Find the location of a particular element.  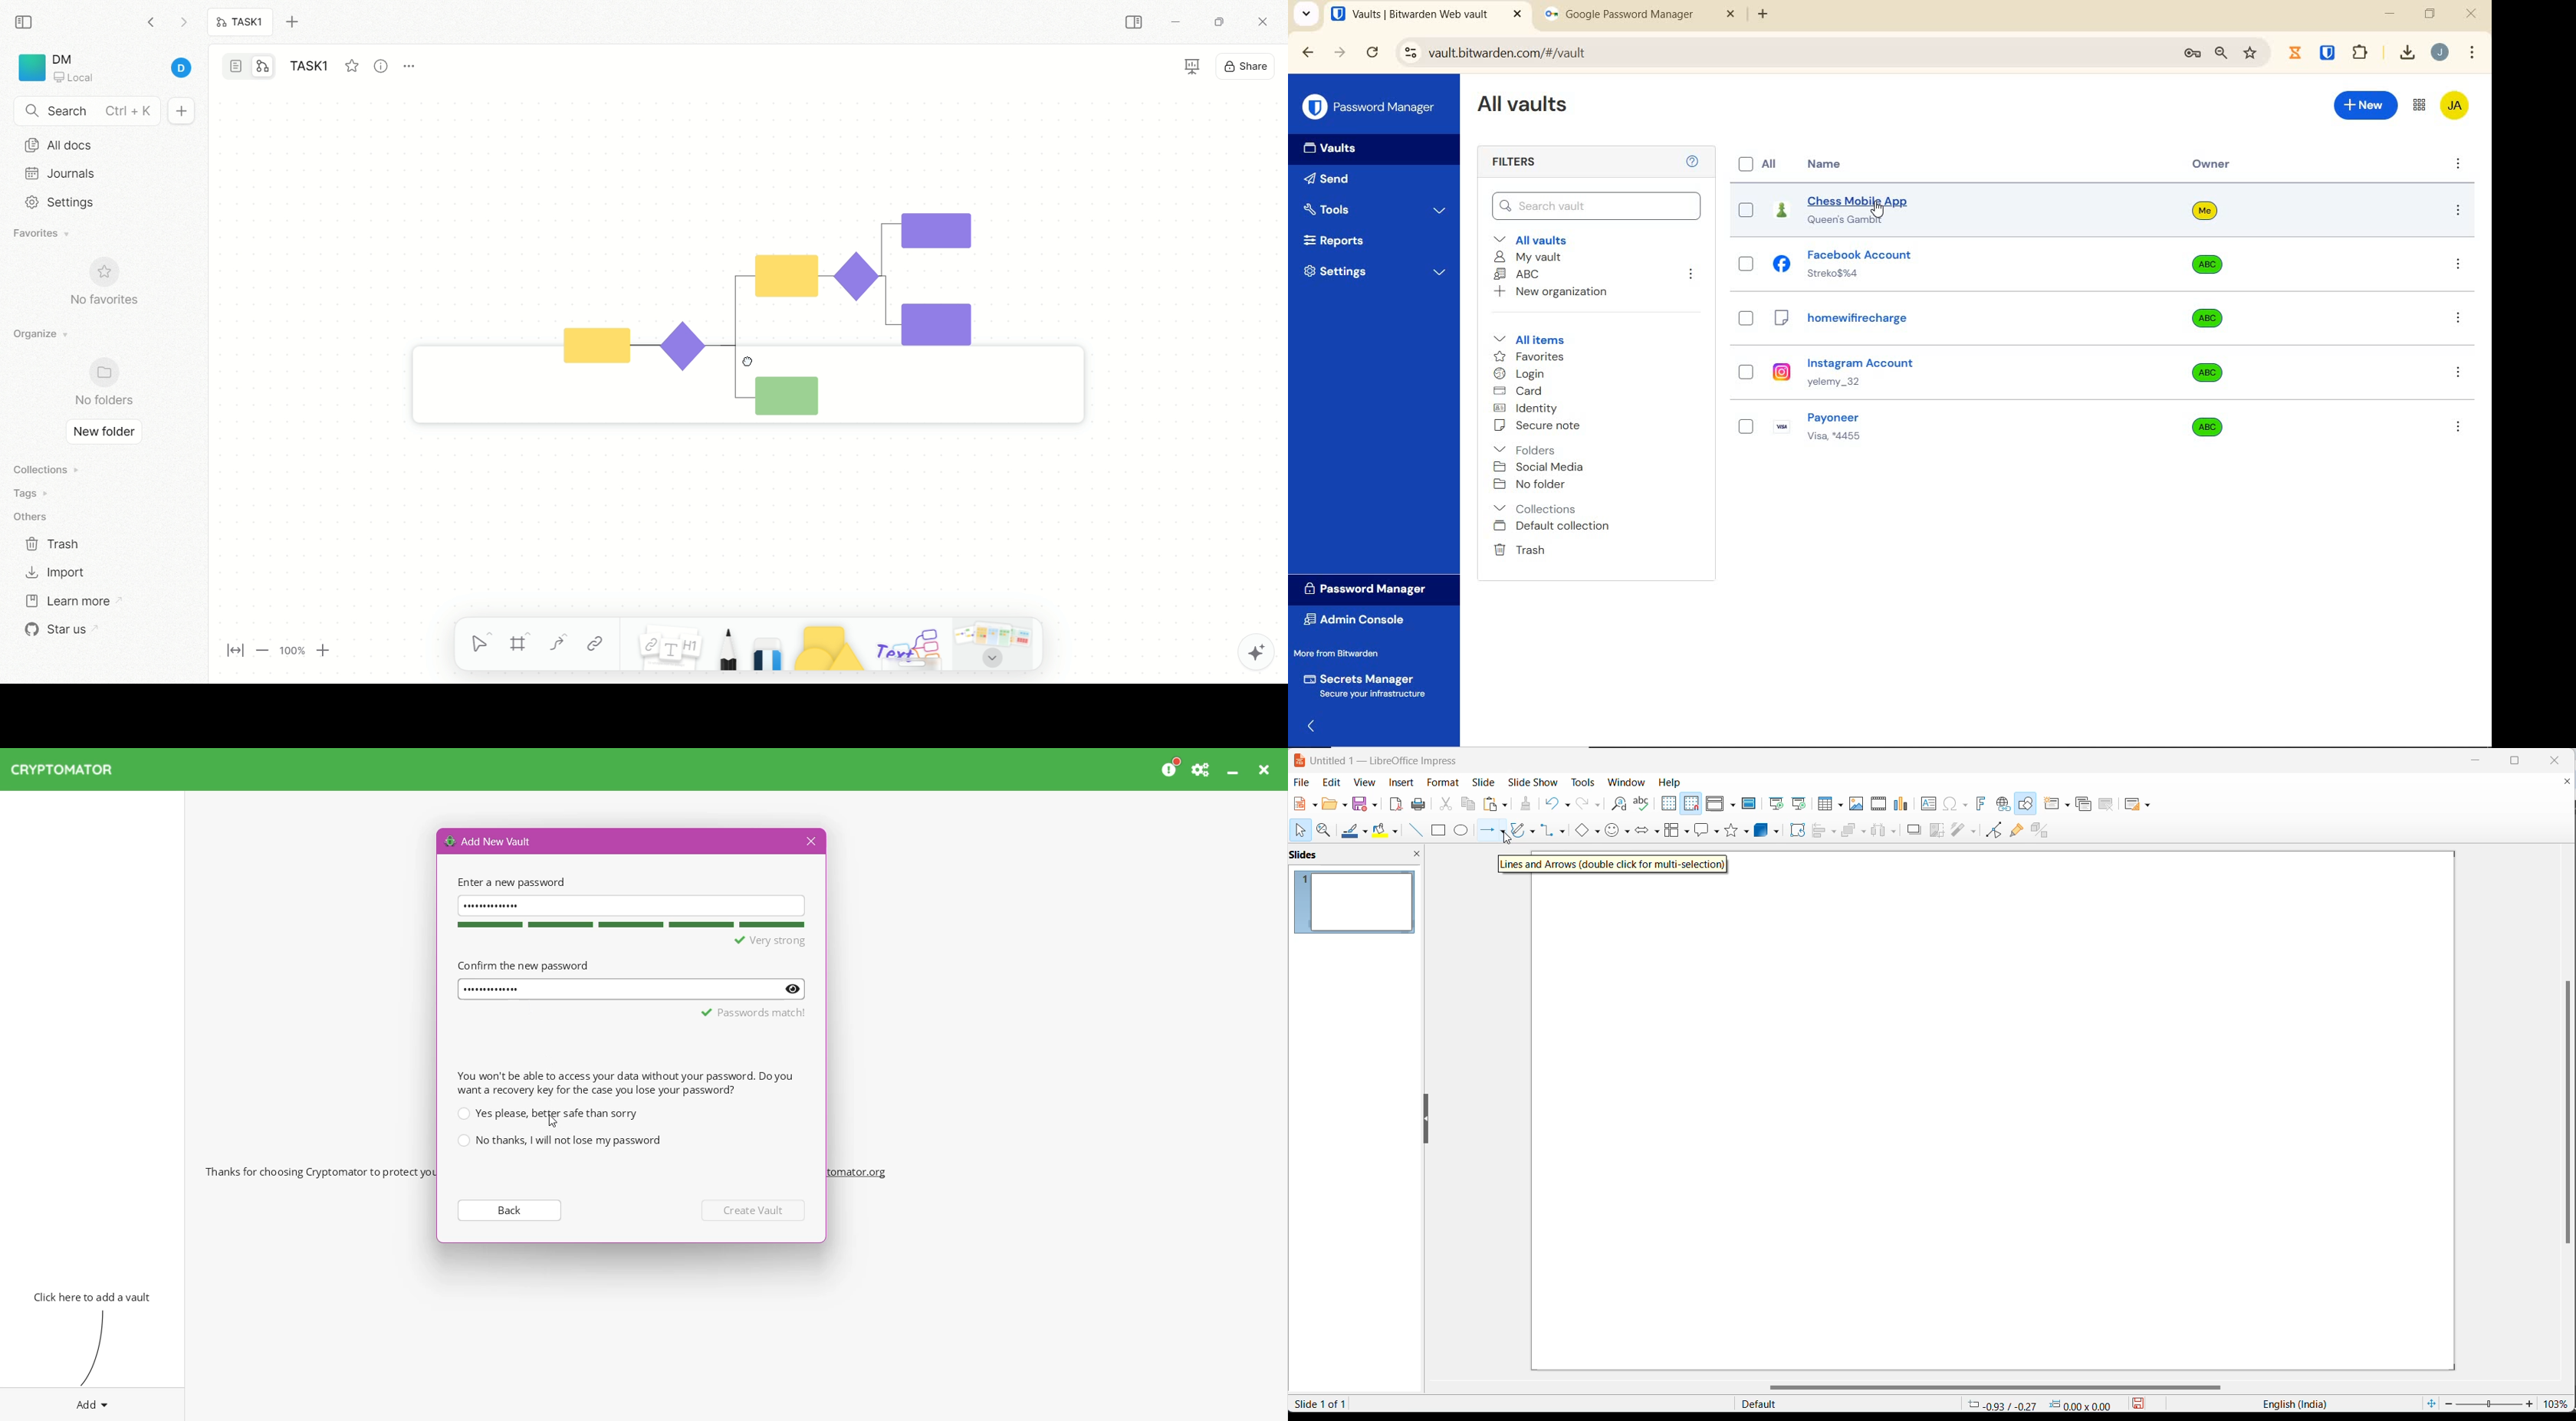

more options is located at coordinates (2462, 375).